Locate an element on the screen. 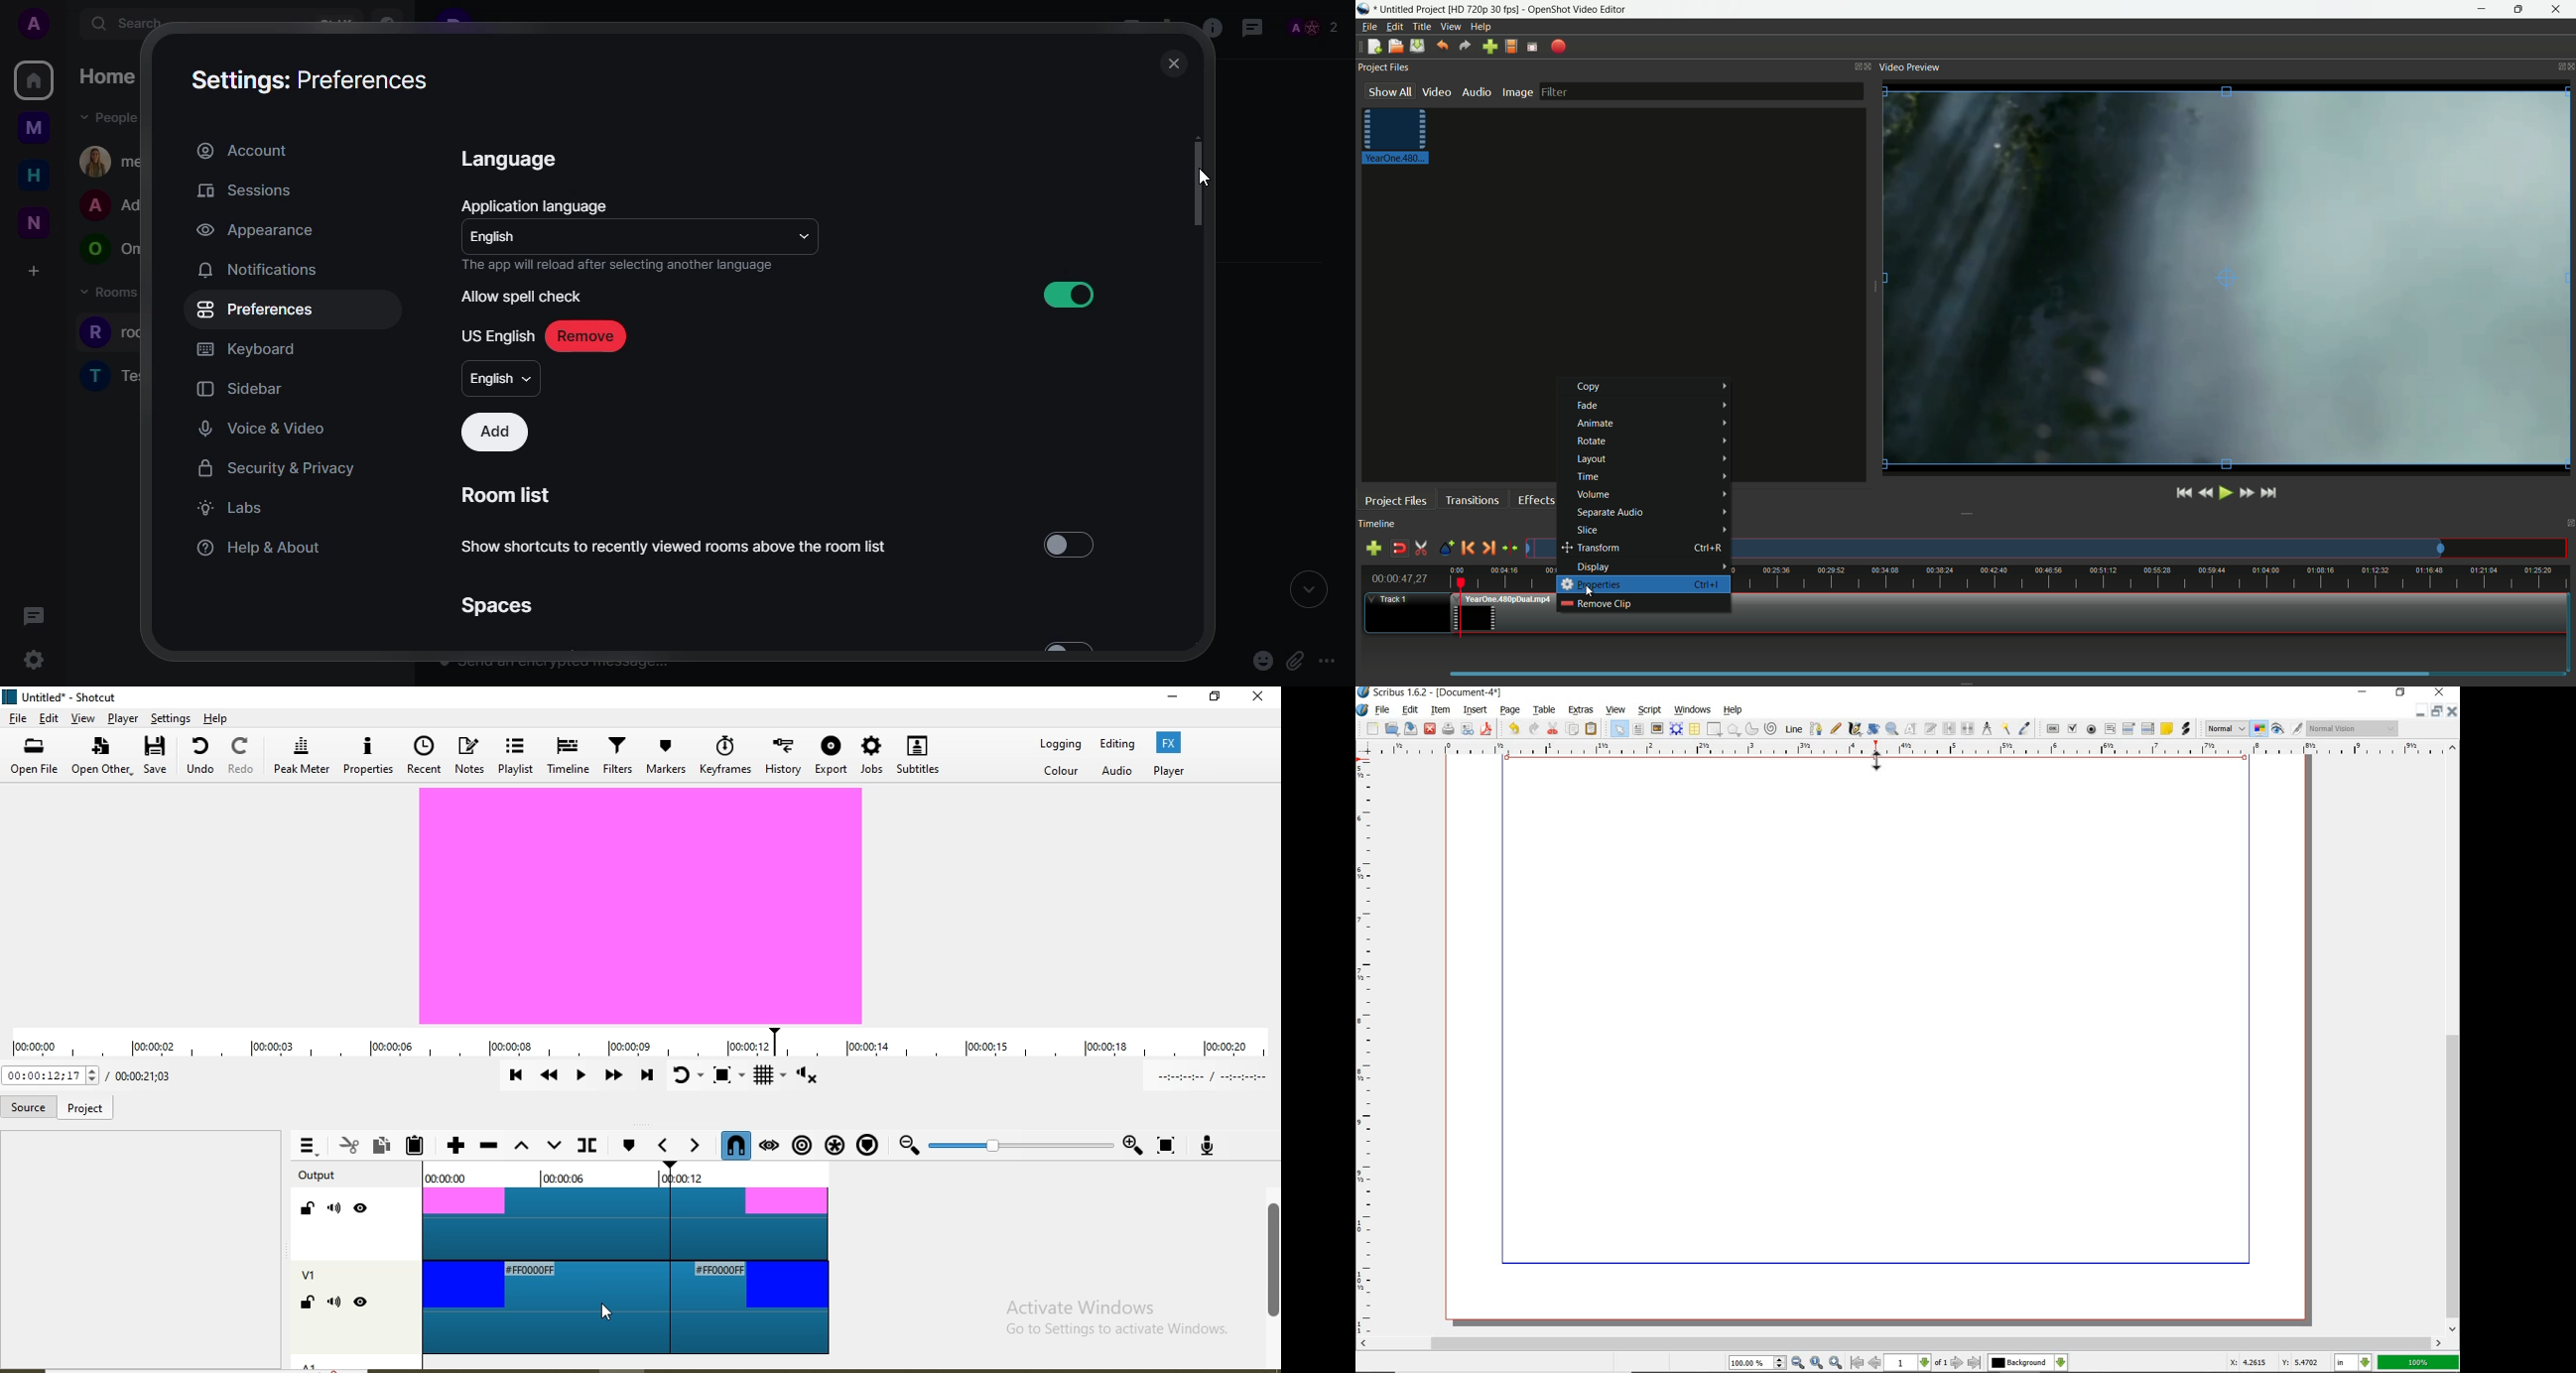  Bezier curve is located at coordinates (1817, 727).